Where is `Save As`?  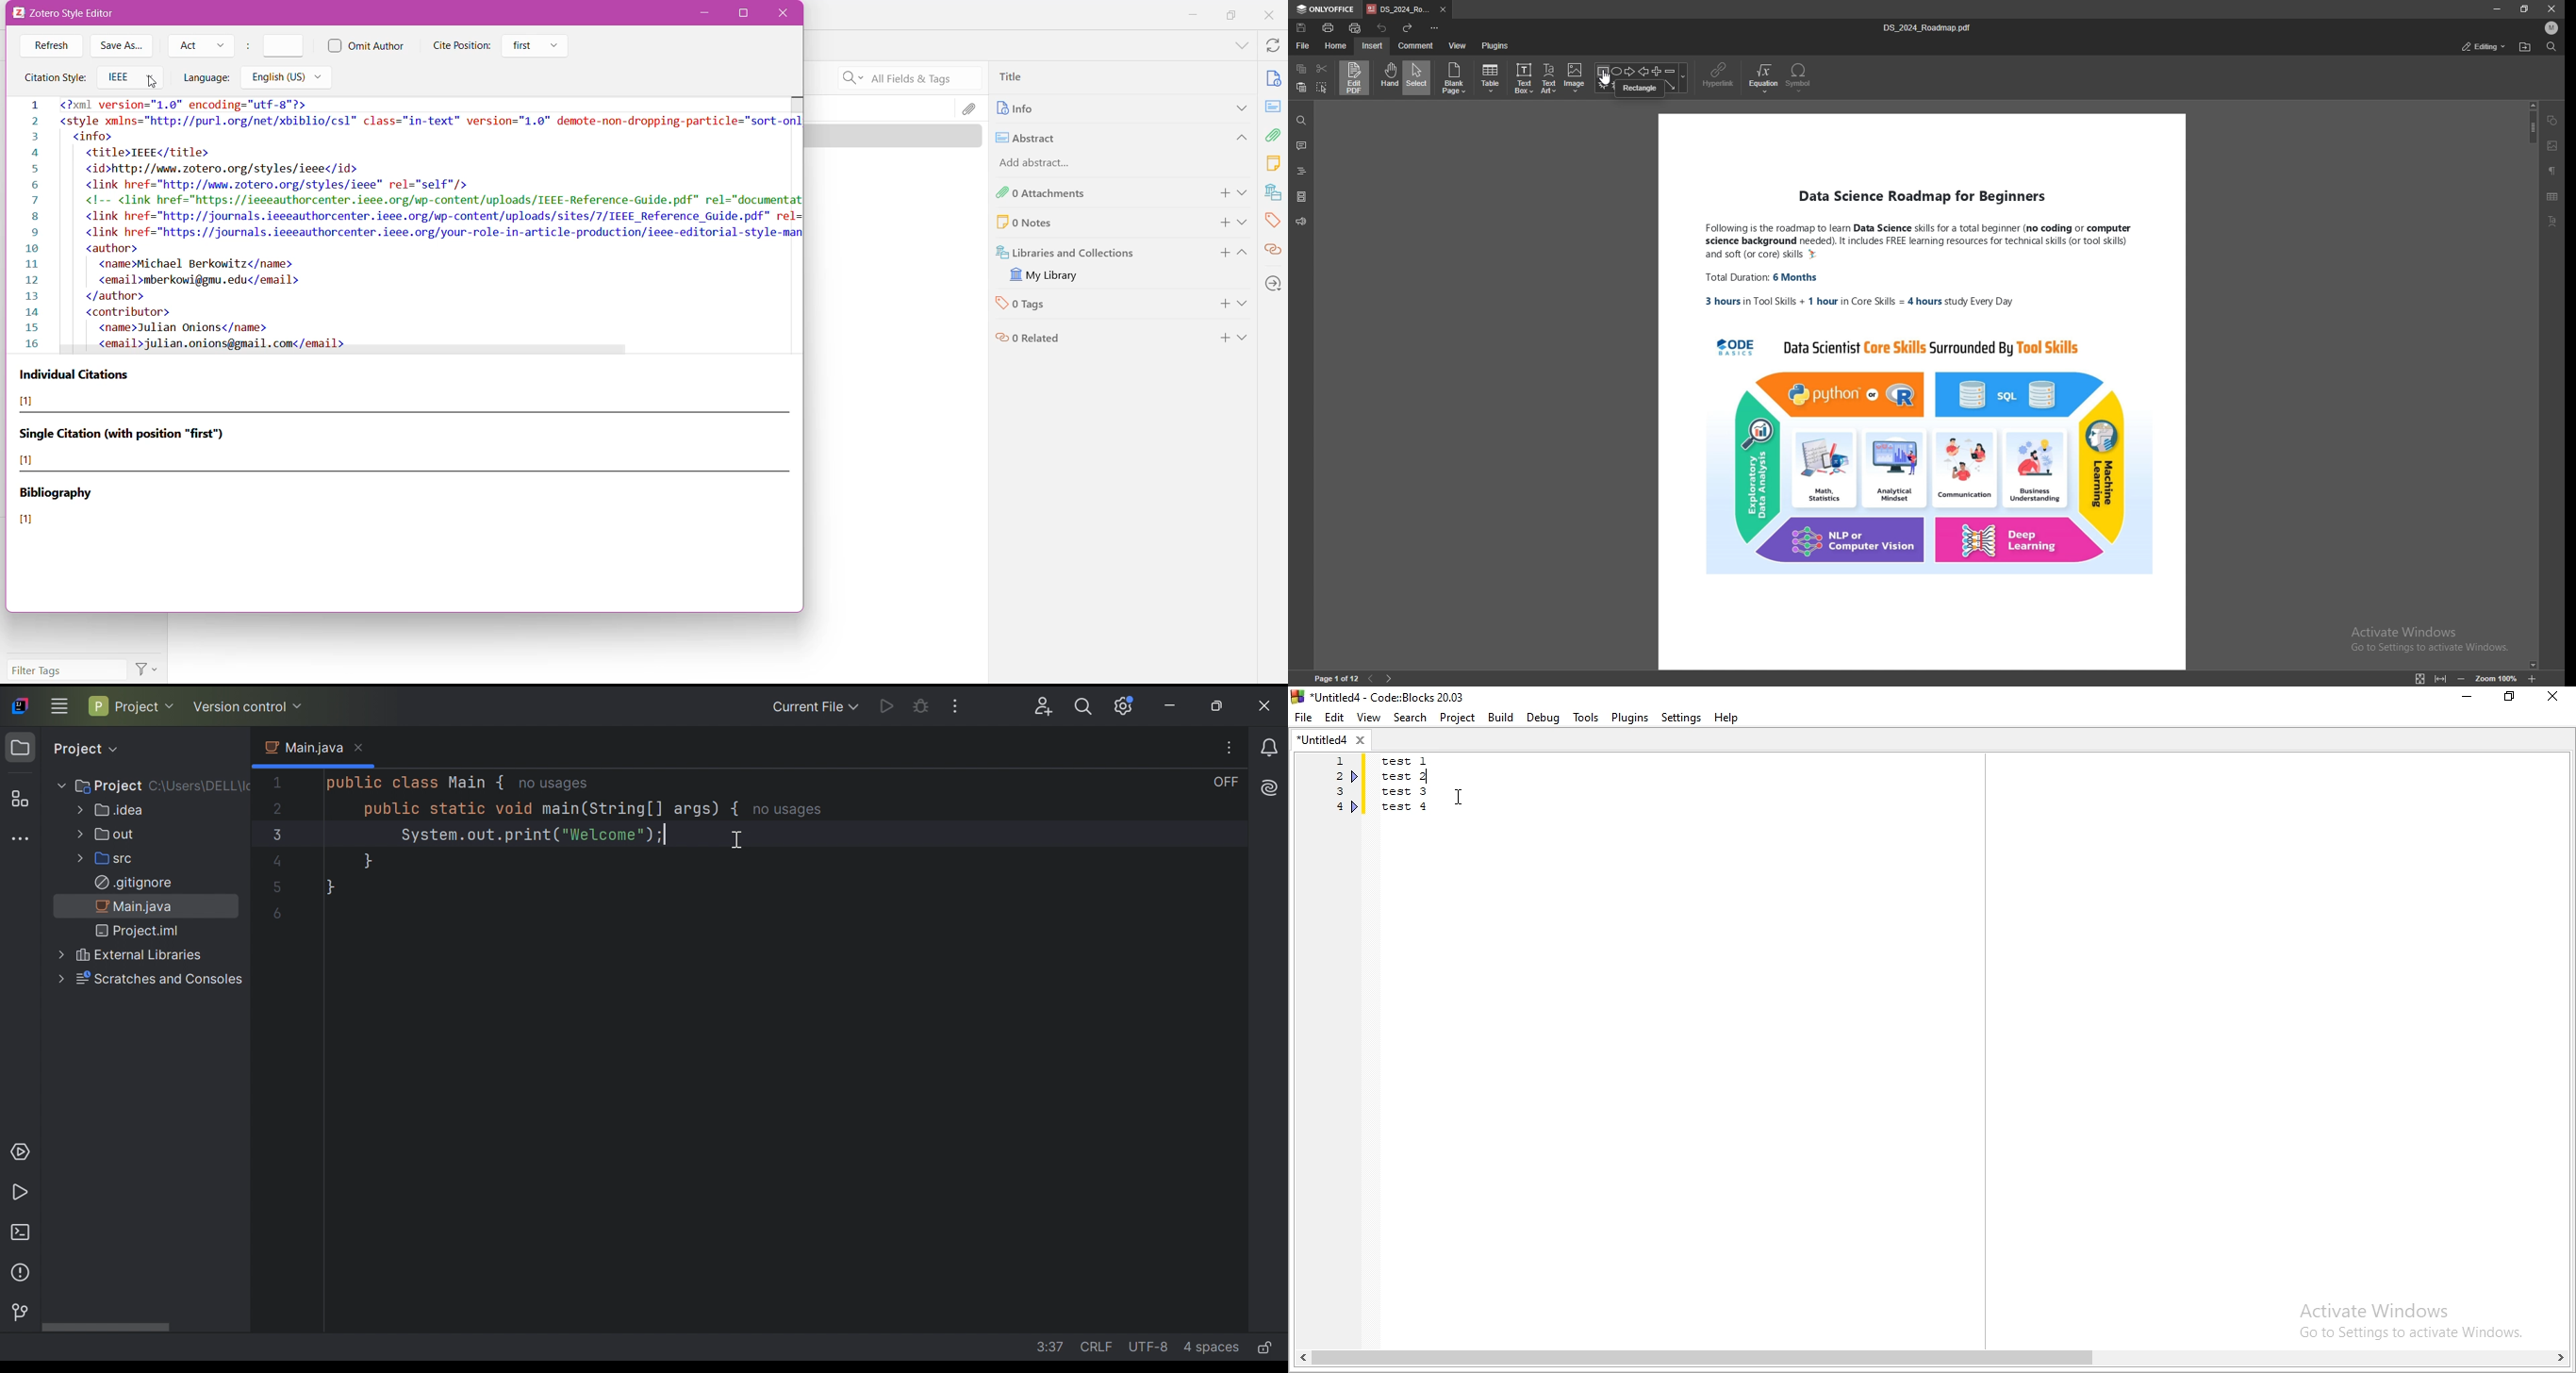 Save As is located at coordinates (123, 46).